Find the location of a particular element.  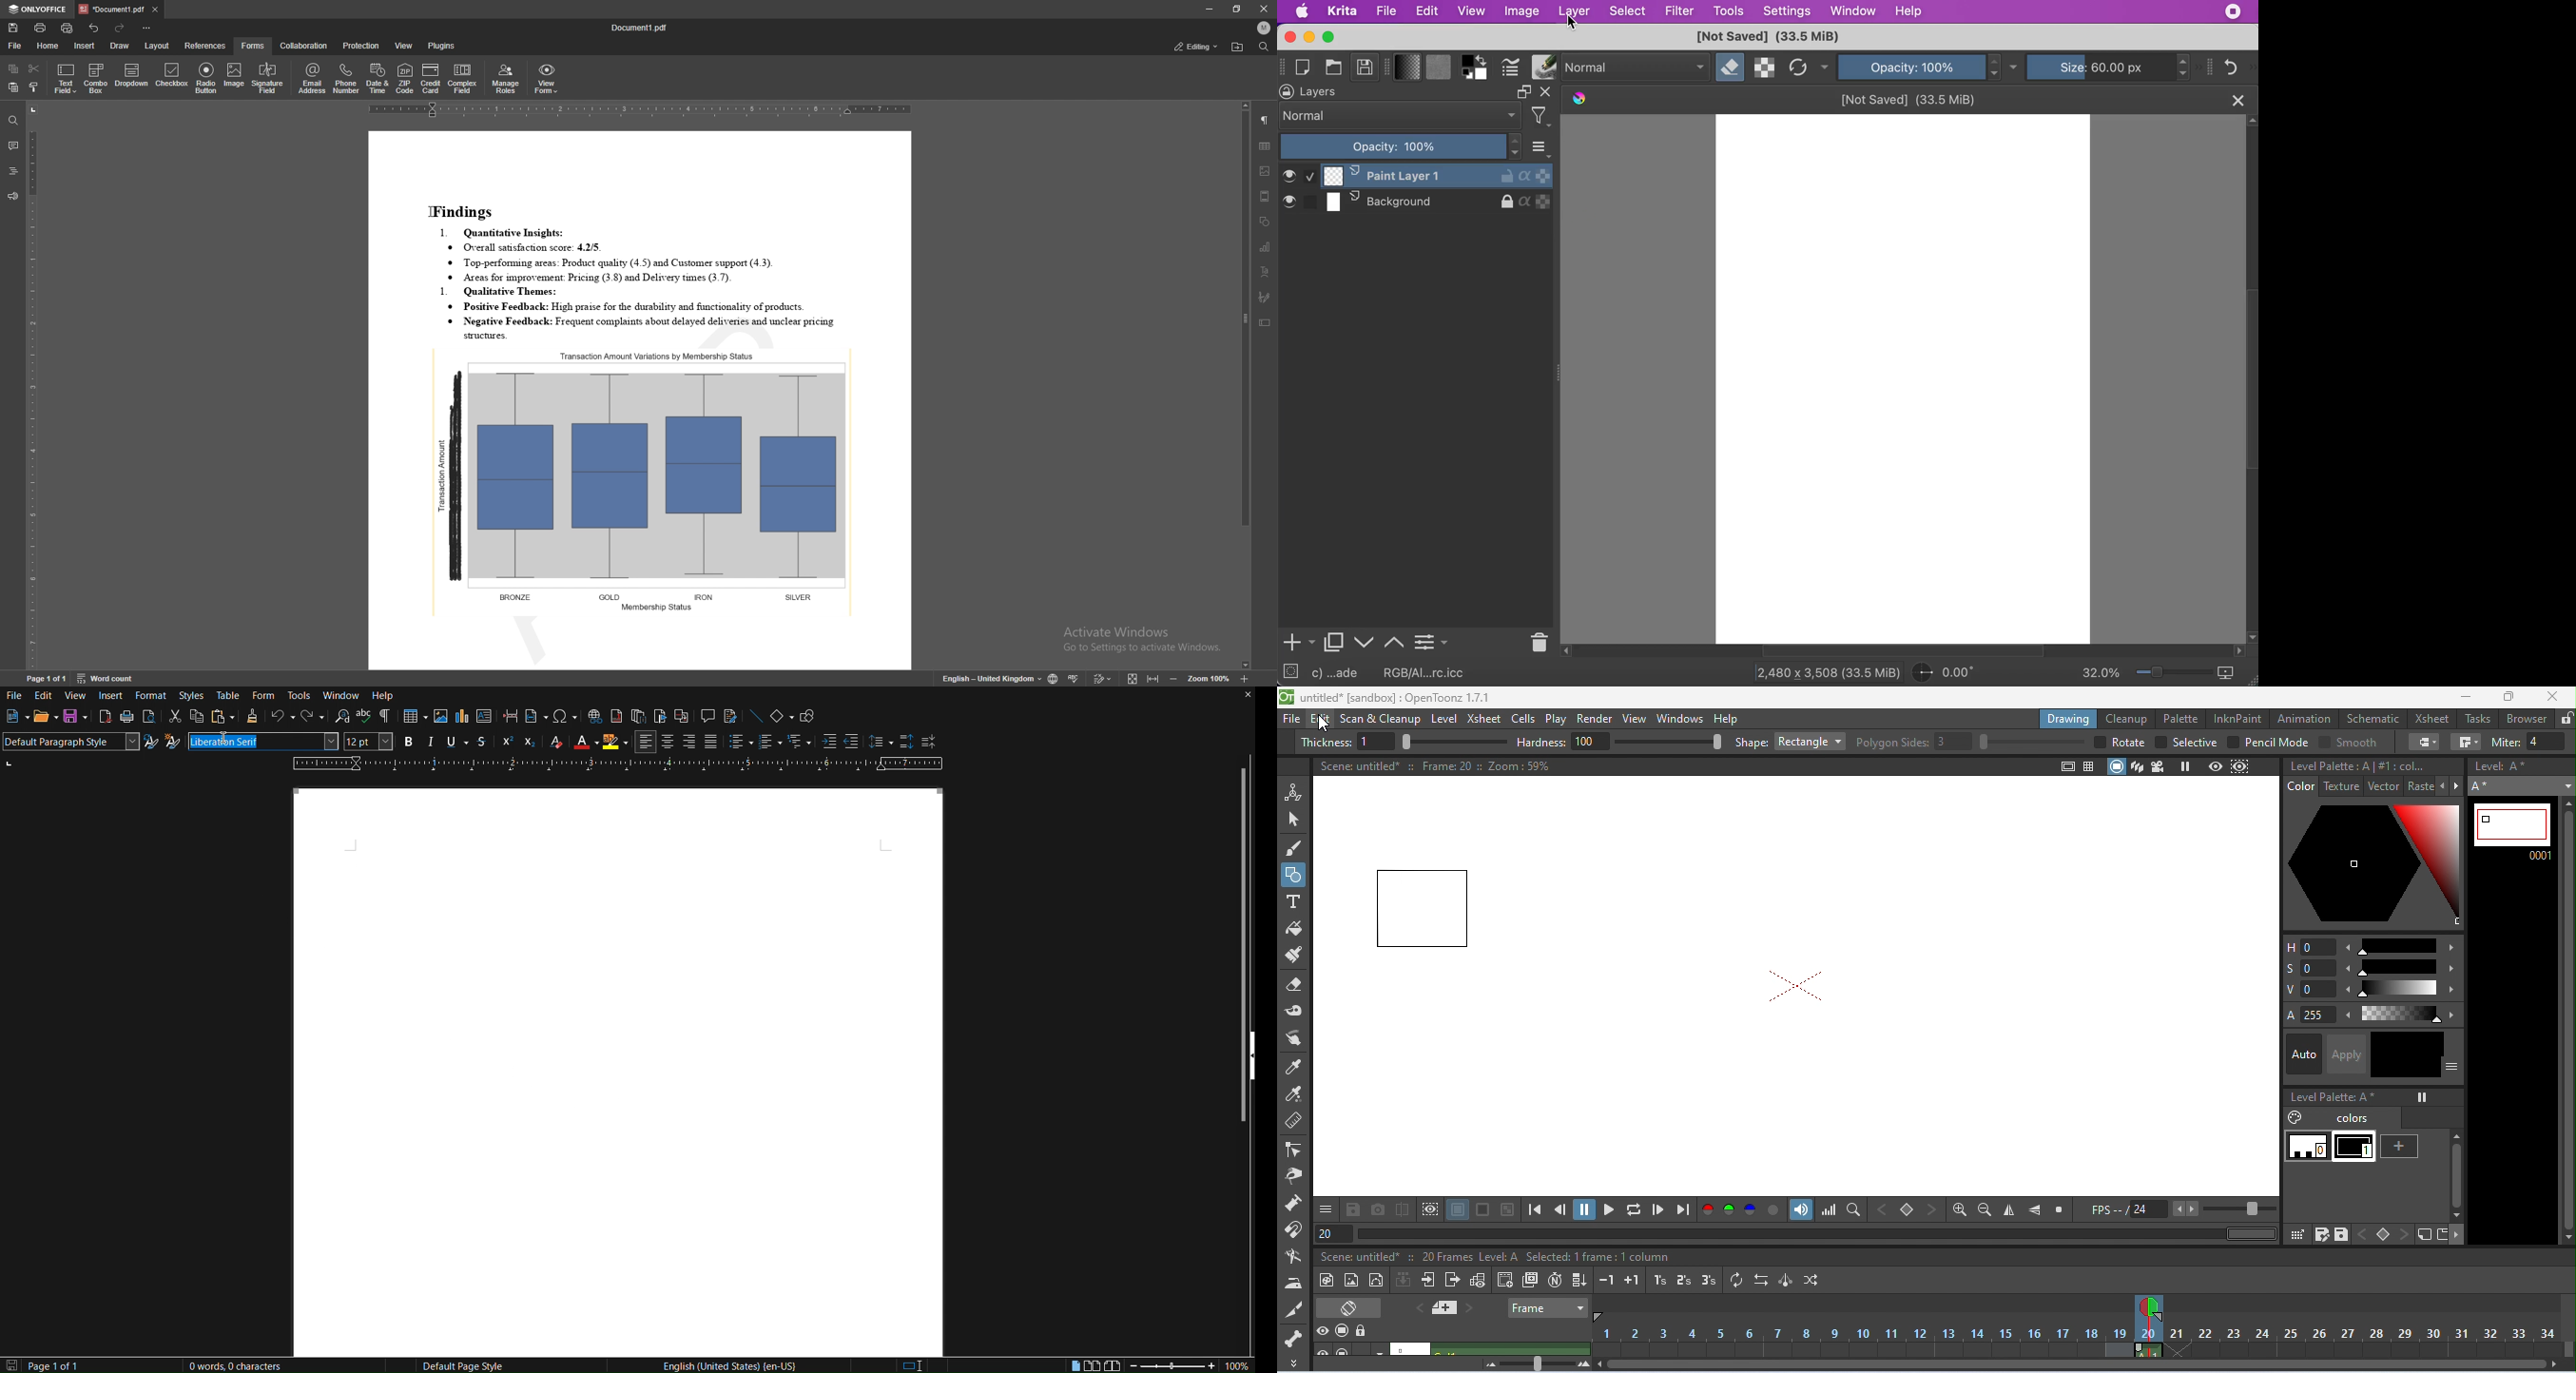

fill is located at coordinates (1292, 927).